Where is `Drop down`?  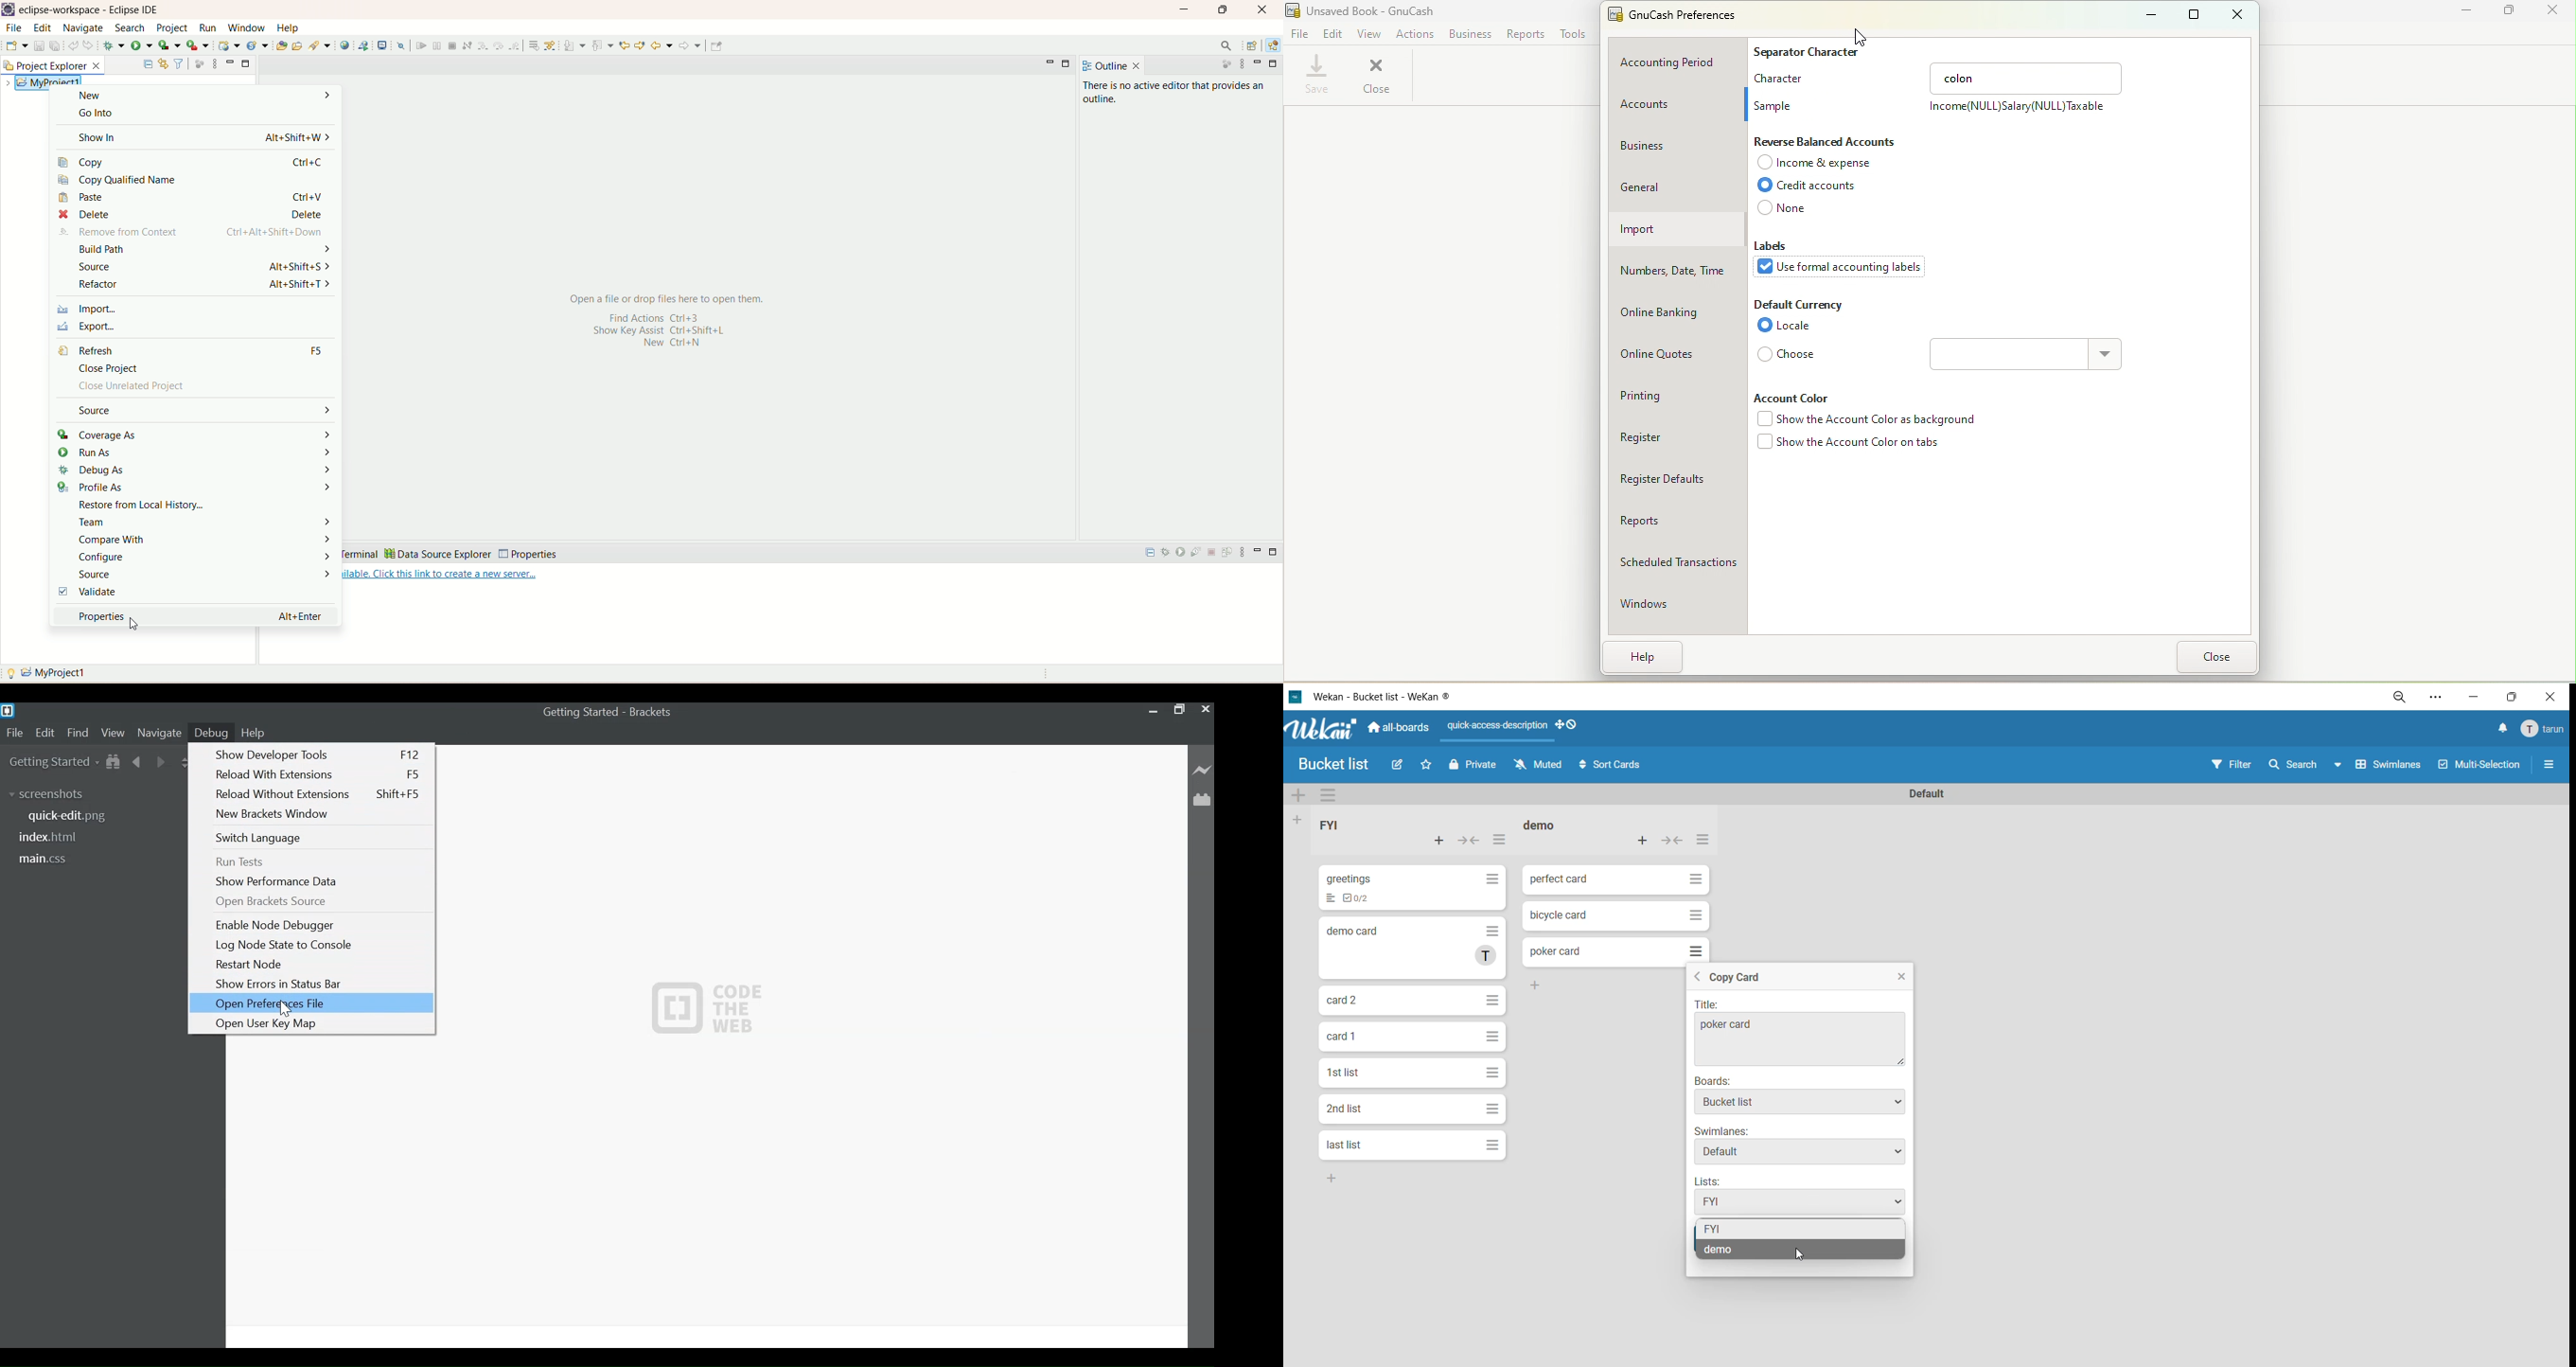 Drop down is located at coordinates (2107, 356).